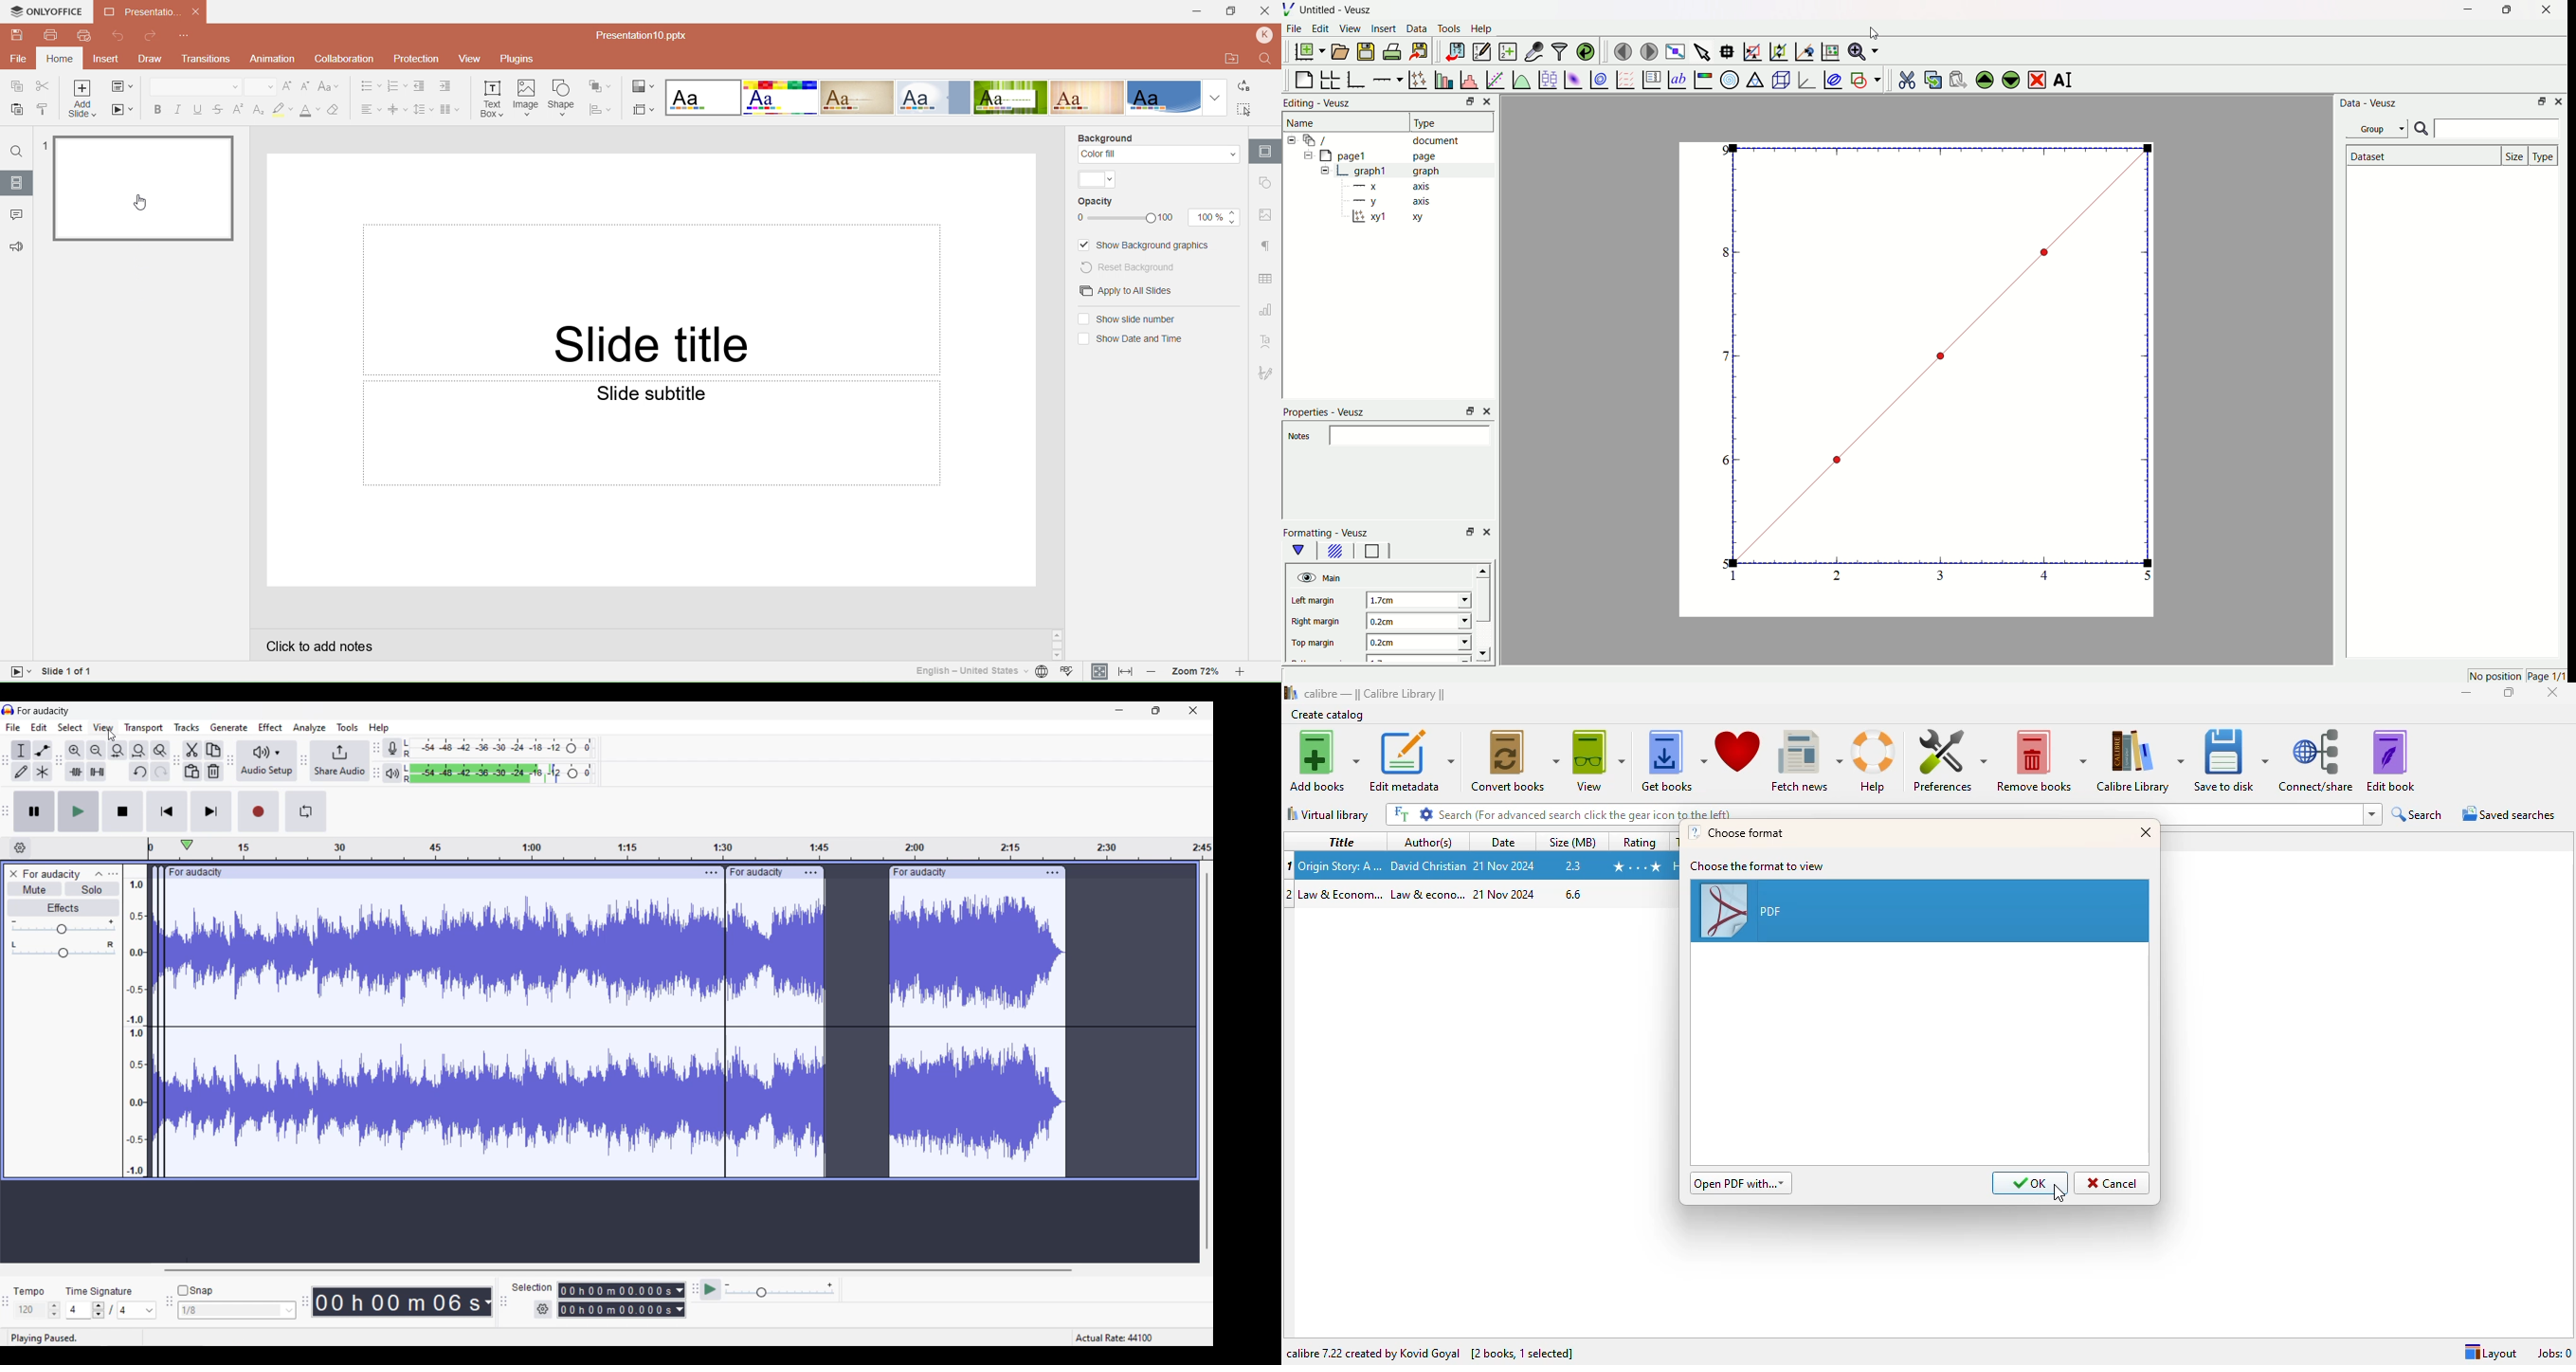 This screenshot has height=1372, width=2576. I want to click on ternary graphs, so click(1755, 78).